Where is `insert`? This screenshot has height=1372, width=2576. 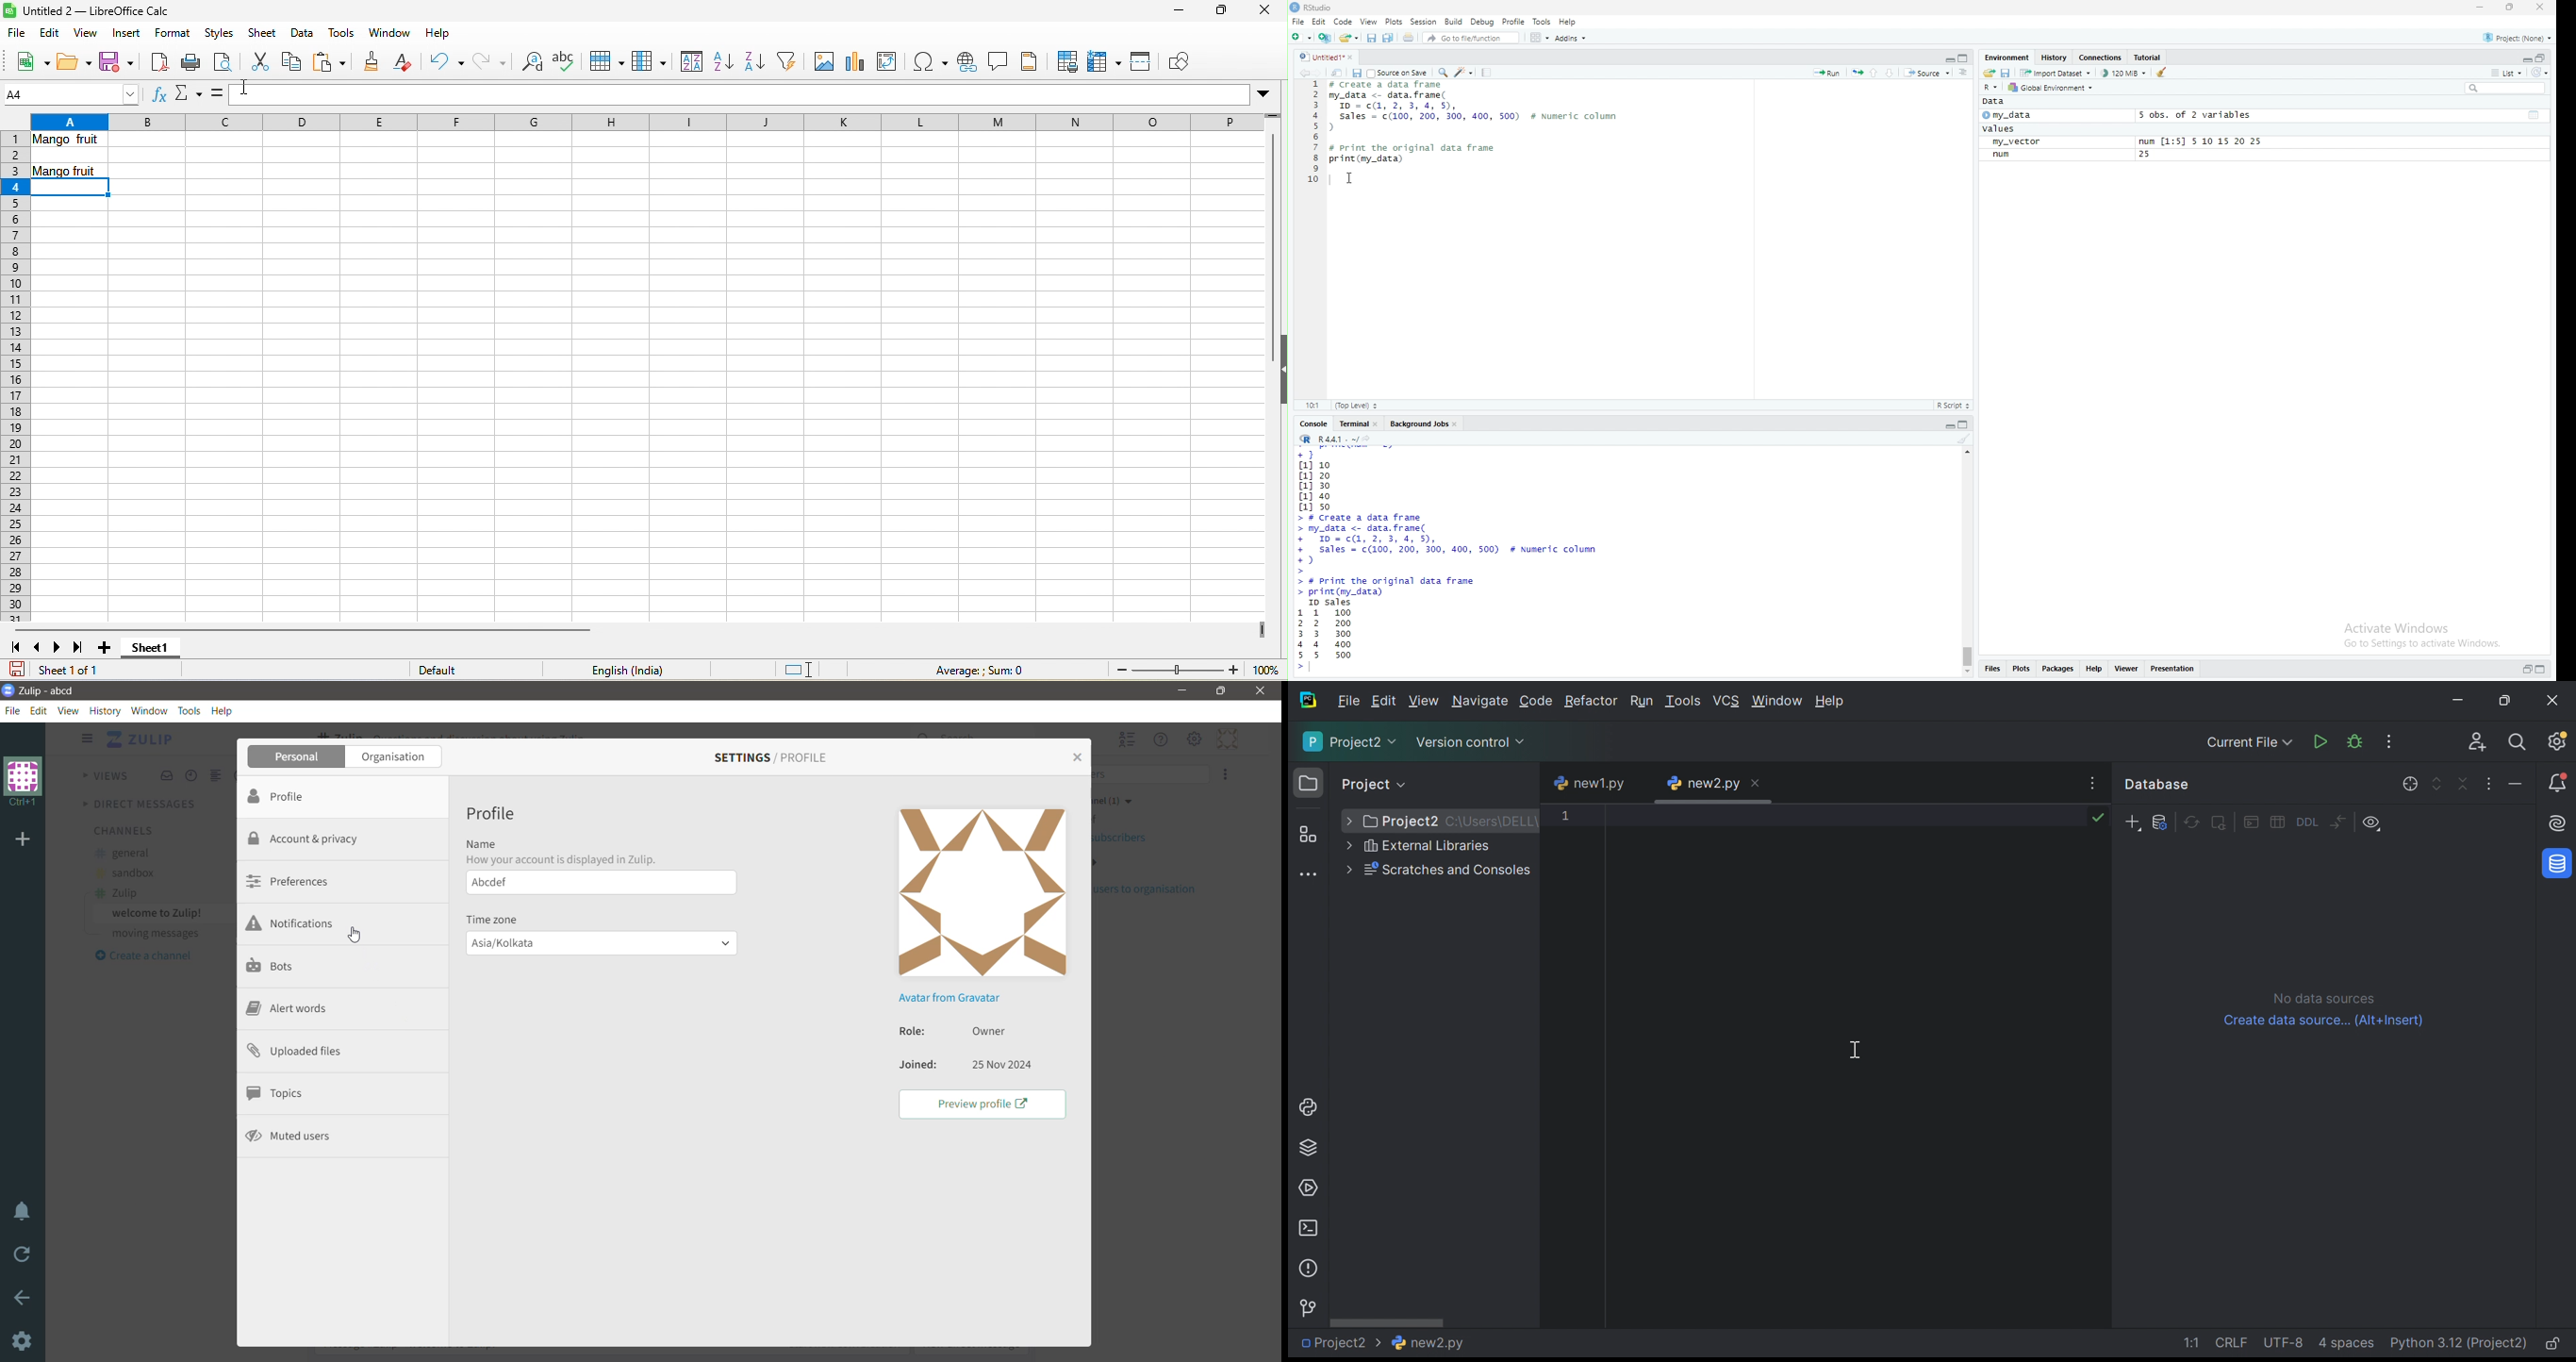 insert is located at coordinates (127, 34).